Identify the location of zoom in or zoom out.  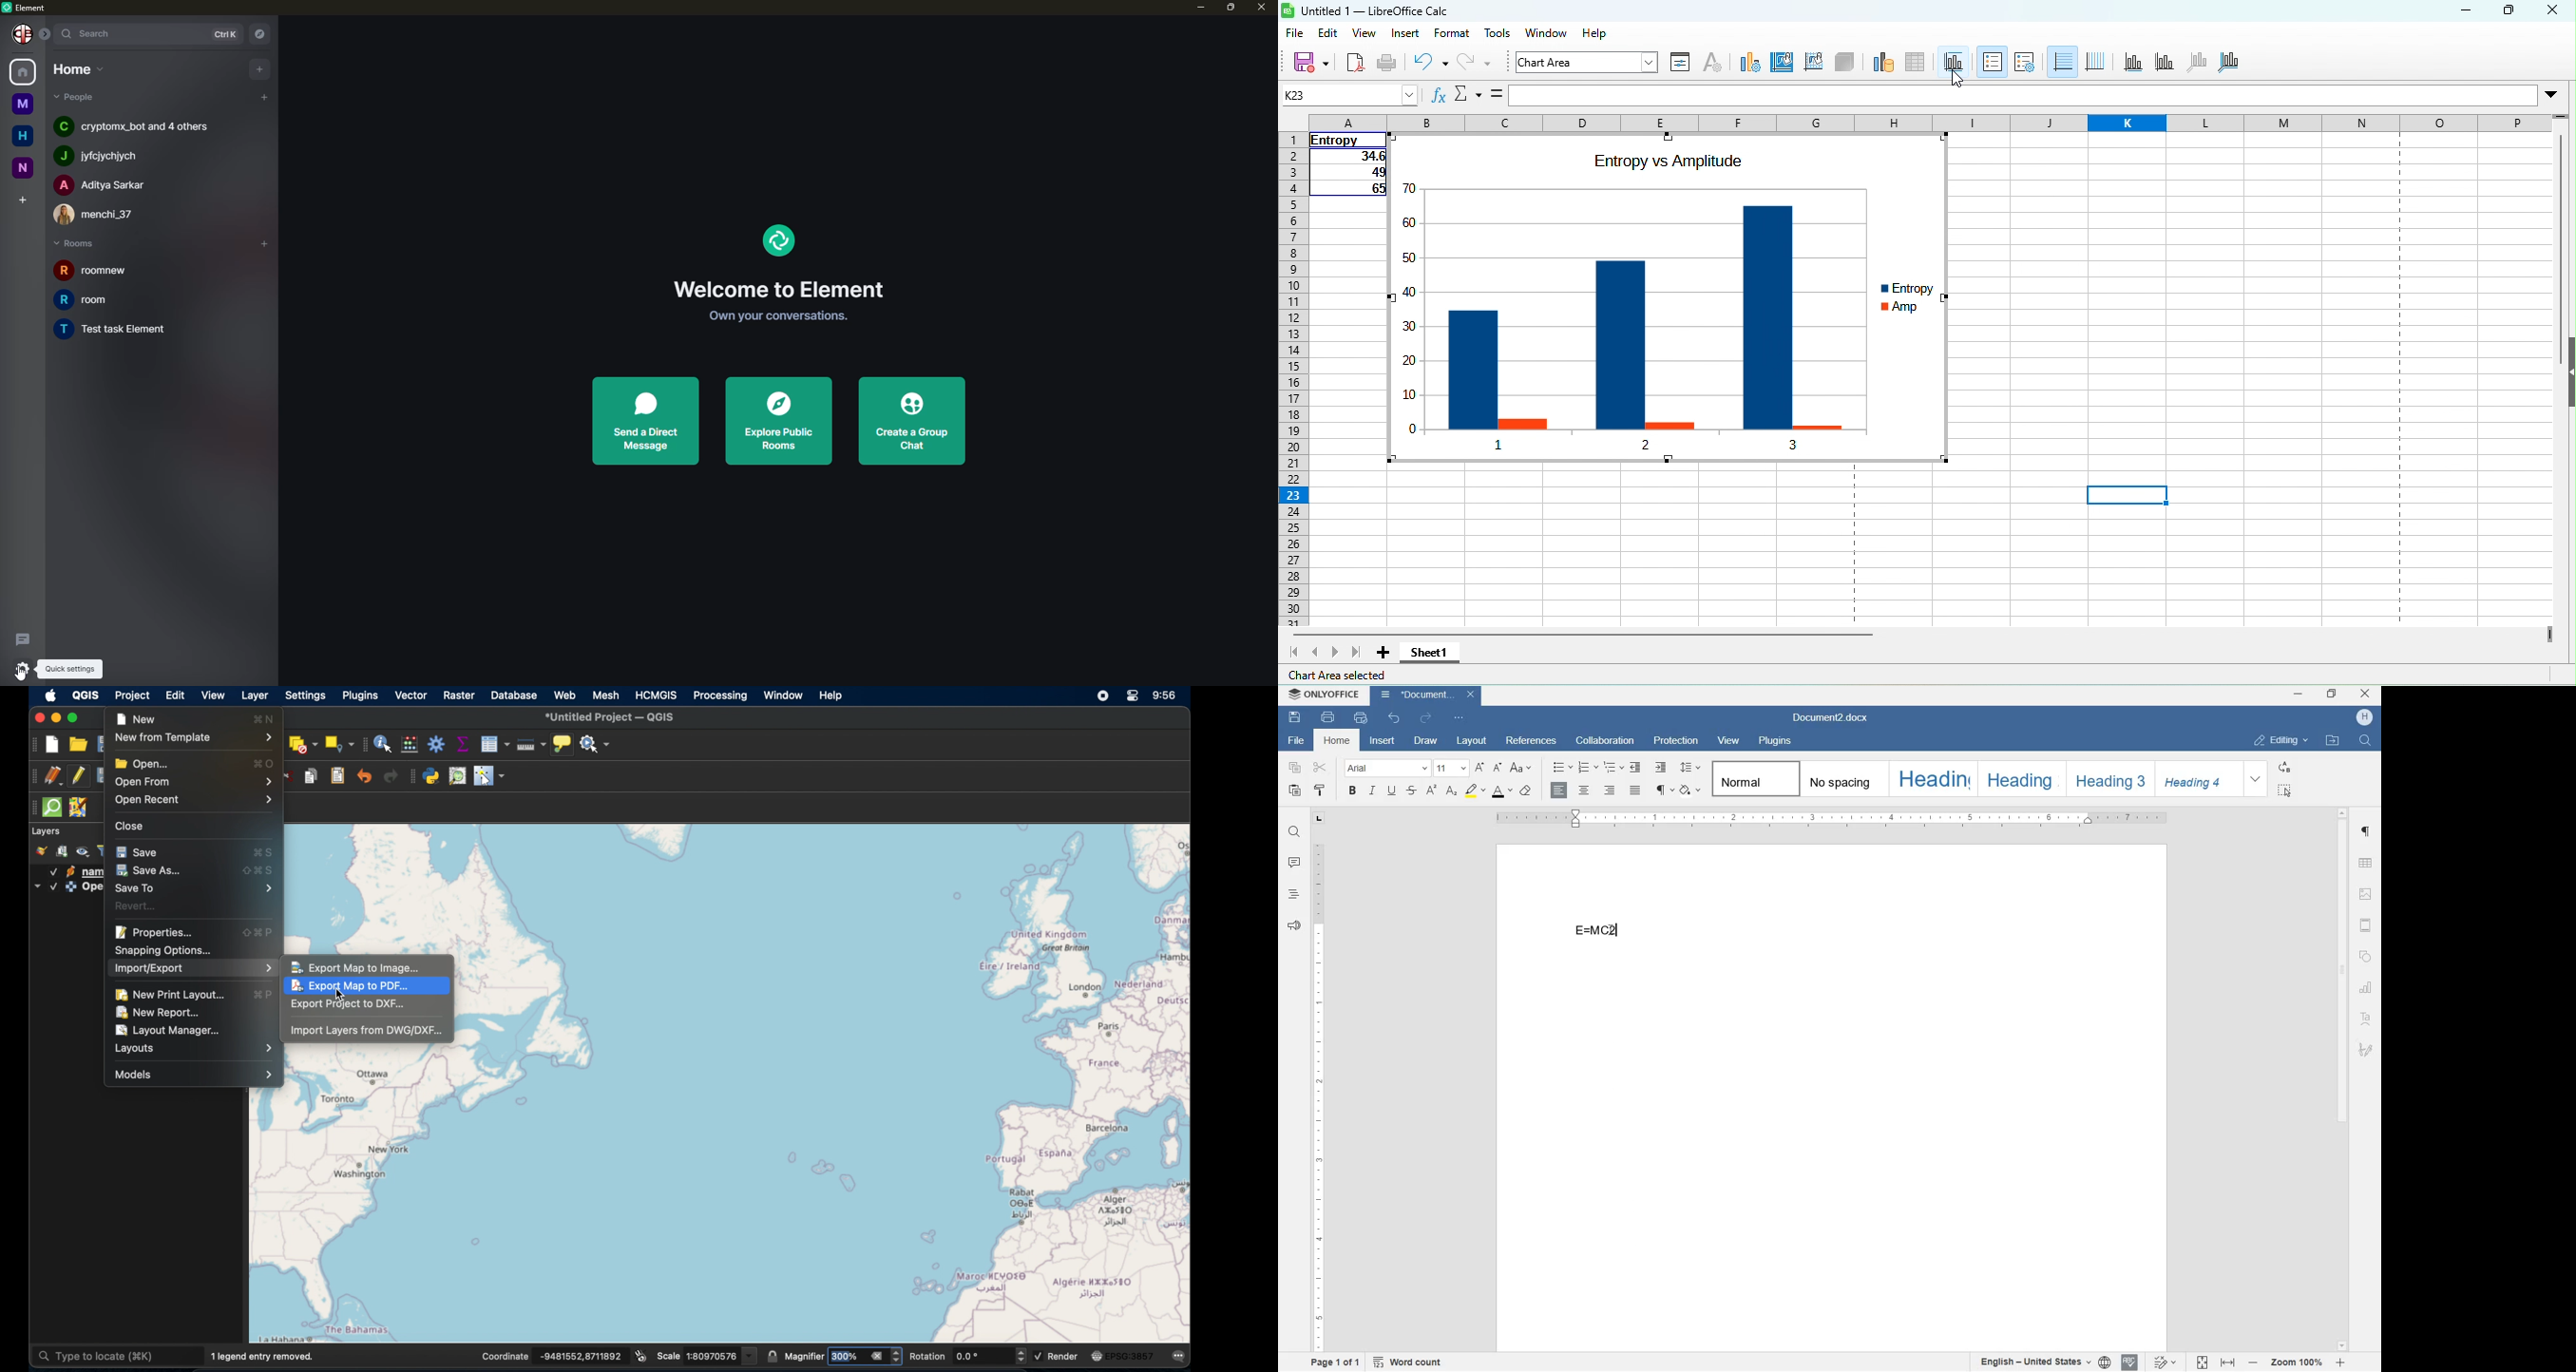
(2295, 1363).